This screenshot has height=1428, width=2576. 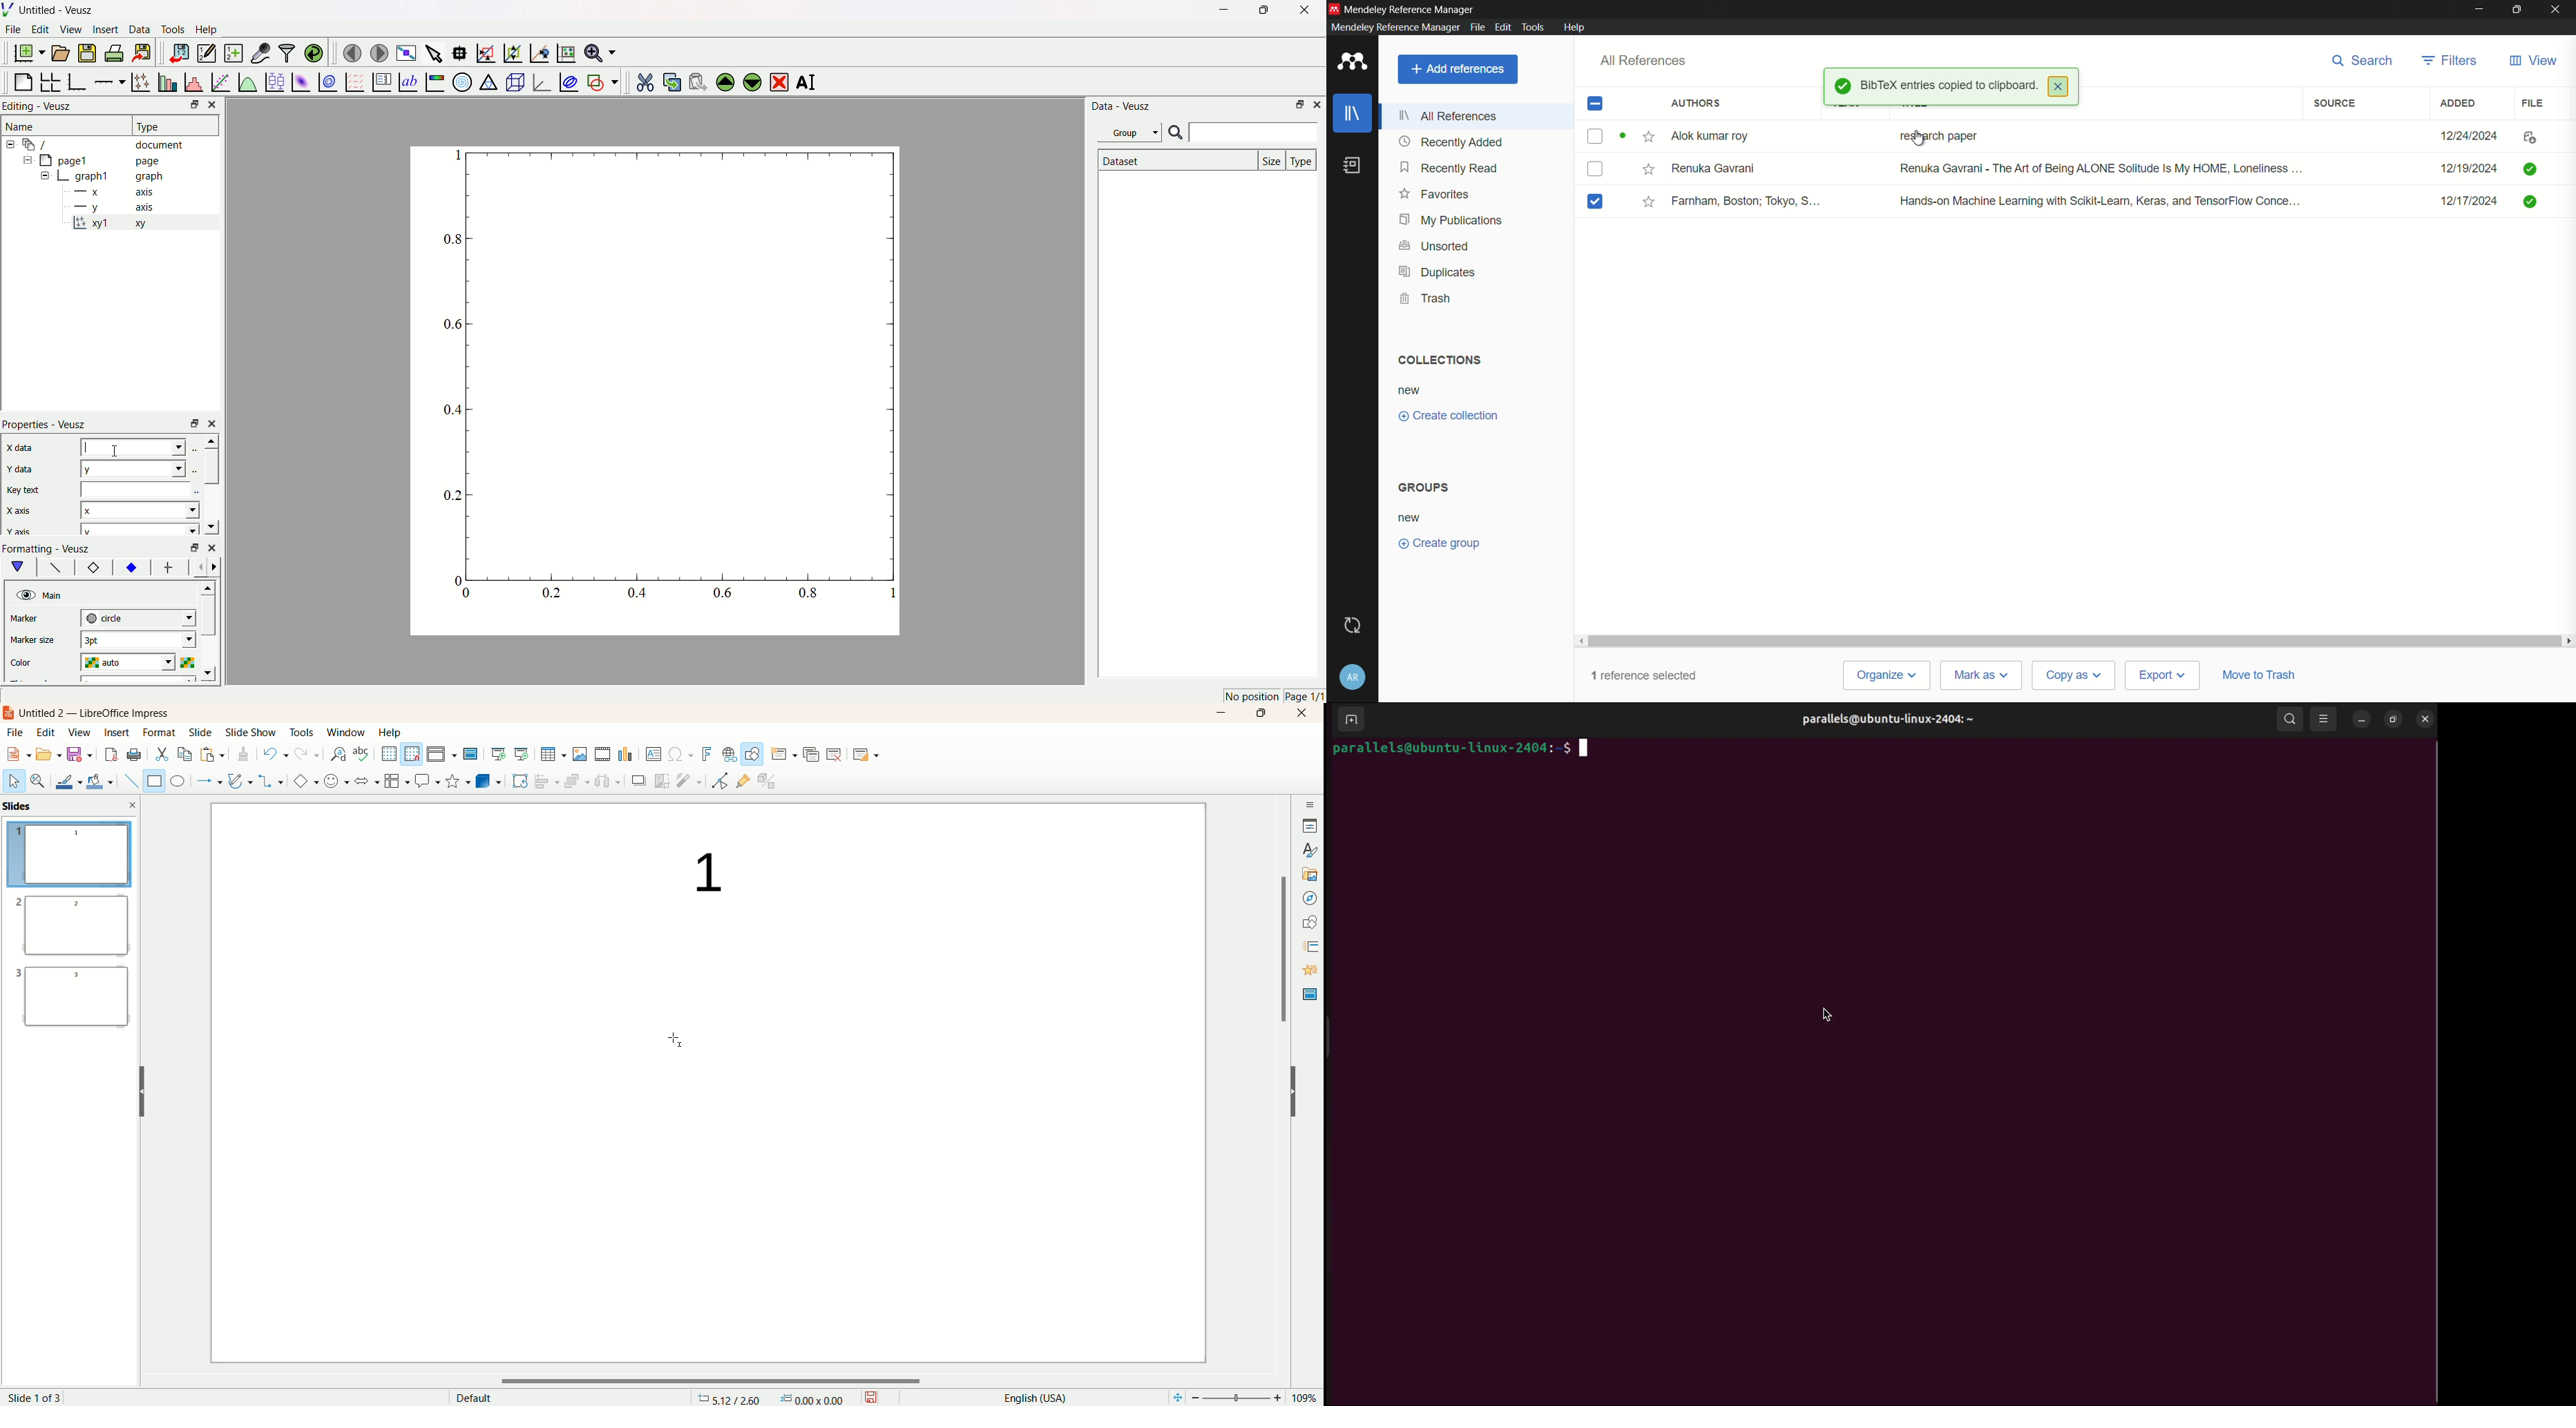 I want to click on Help, so click(x=211, y=30).